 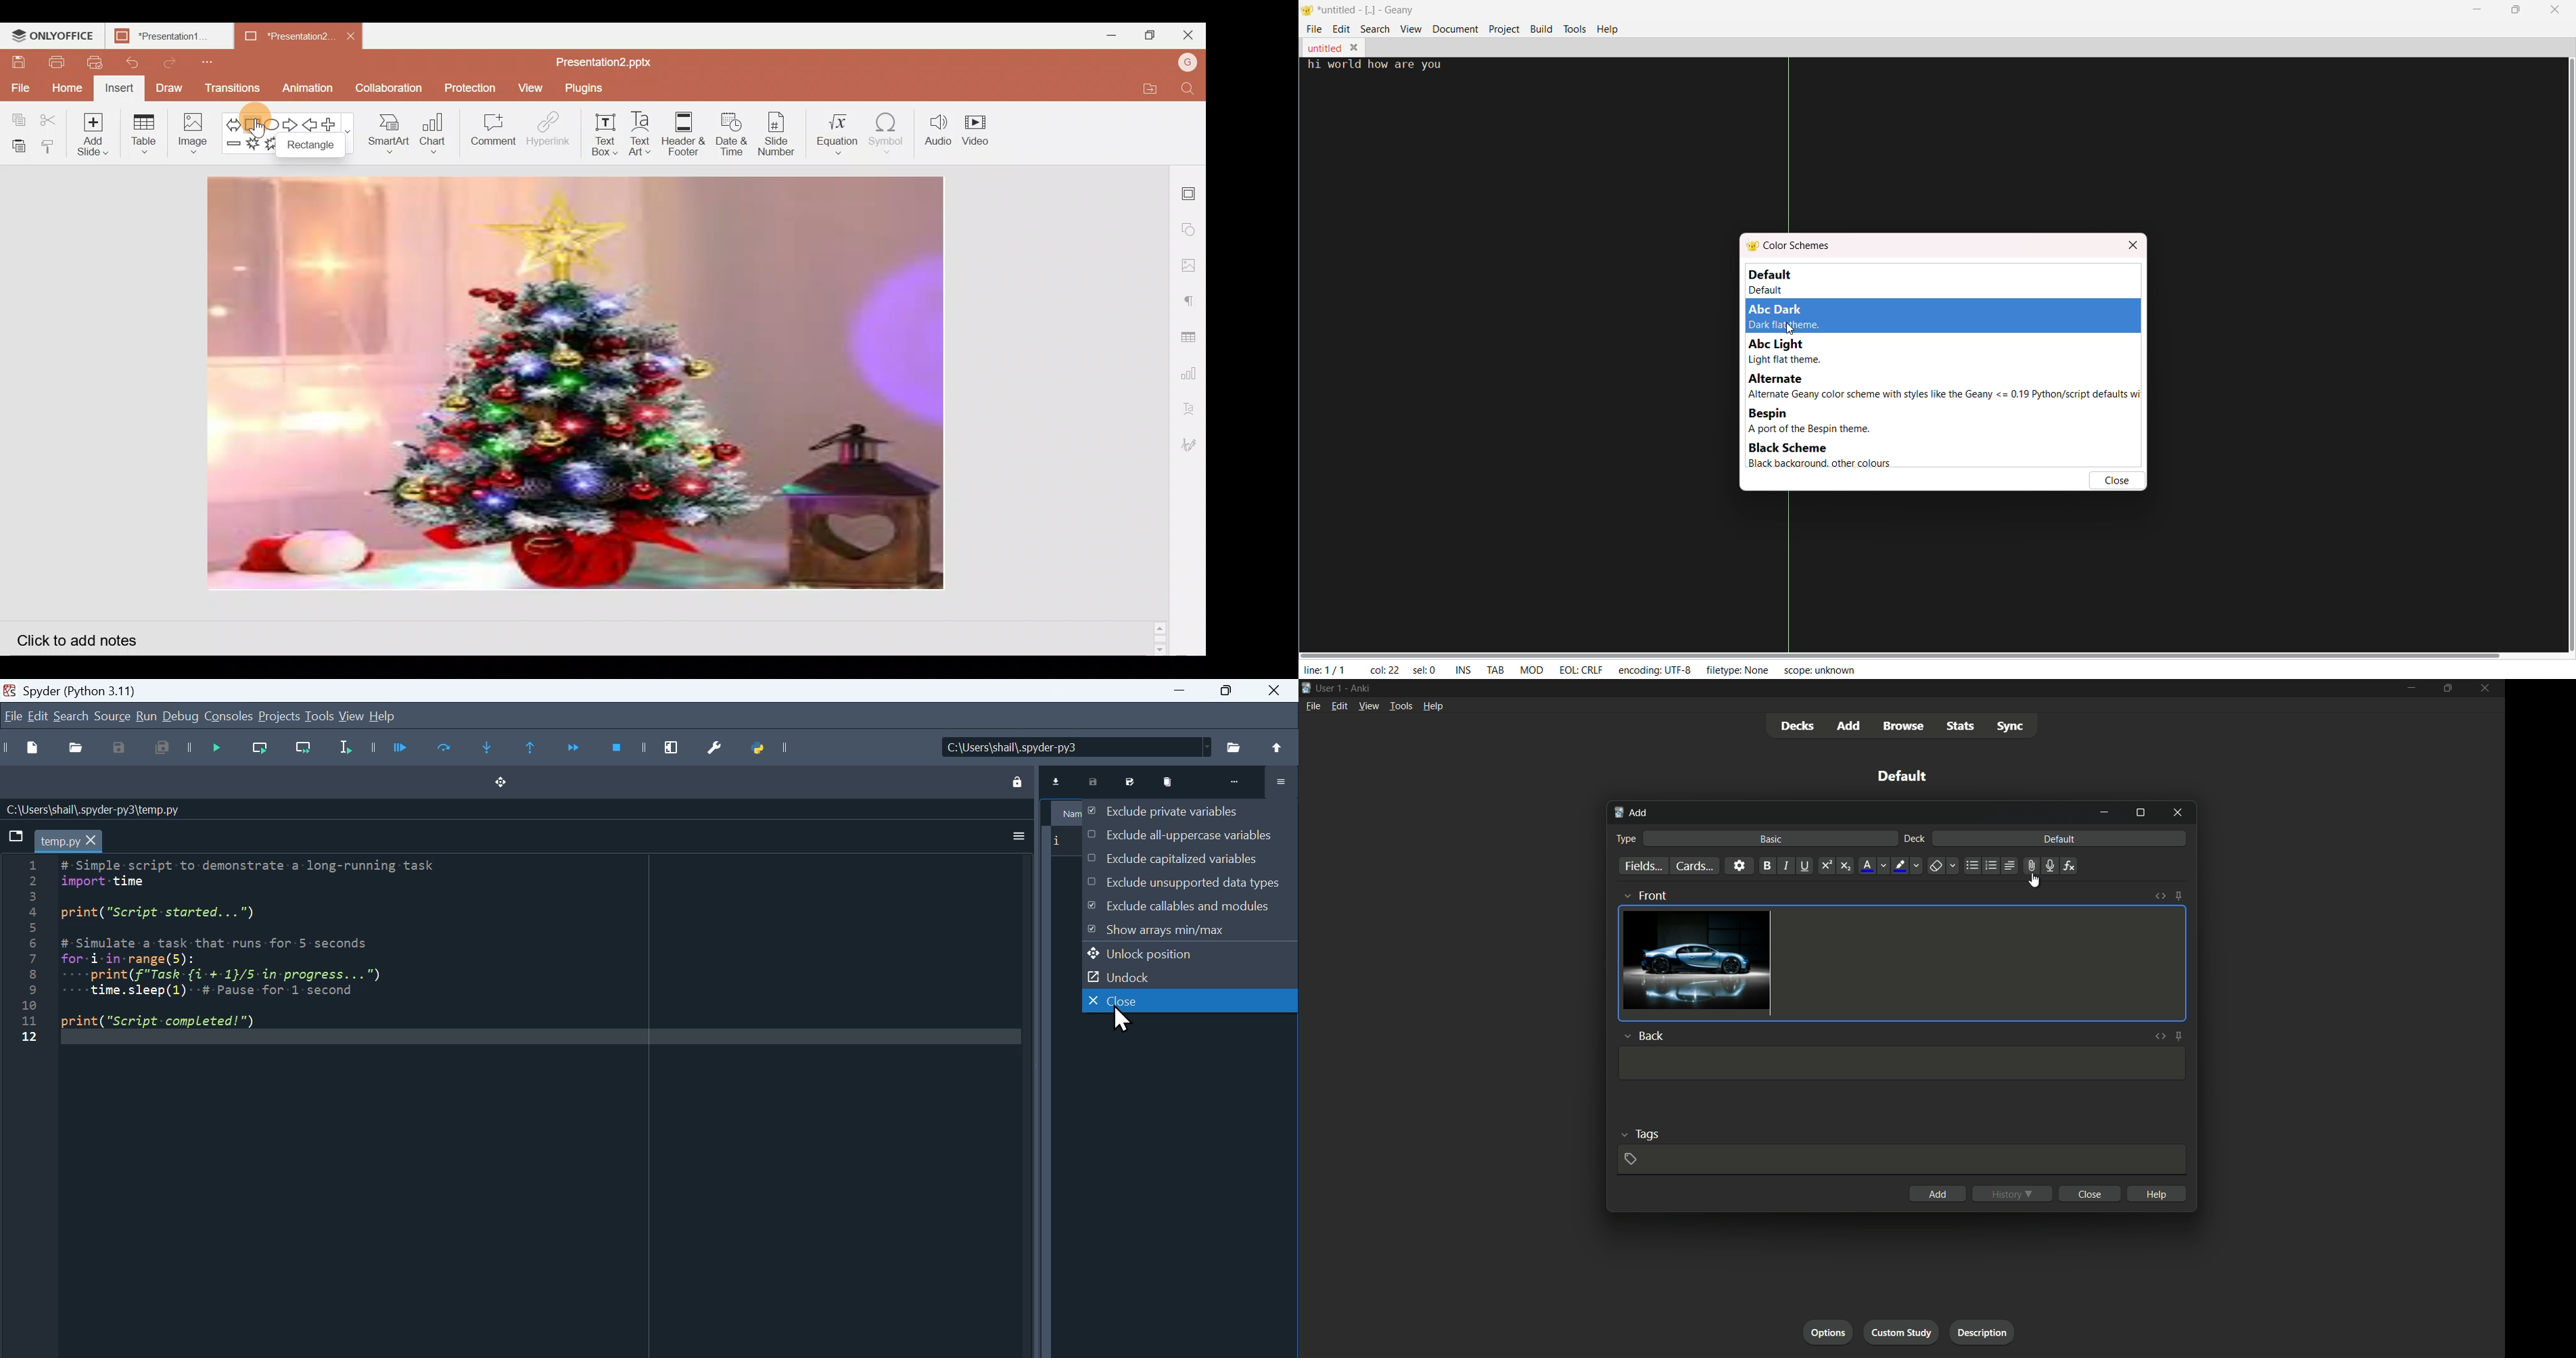 I want to click on tags, so click(x=1644, y=1132).